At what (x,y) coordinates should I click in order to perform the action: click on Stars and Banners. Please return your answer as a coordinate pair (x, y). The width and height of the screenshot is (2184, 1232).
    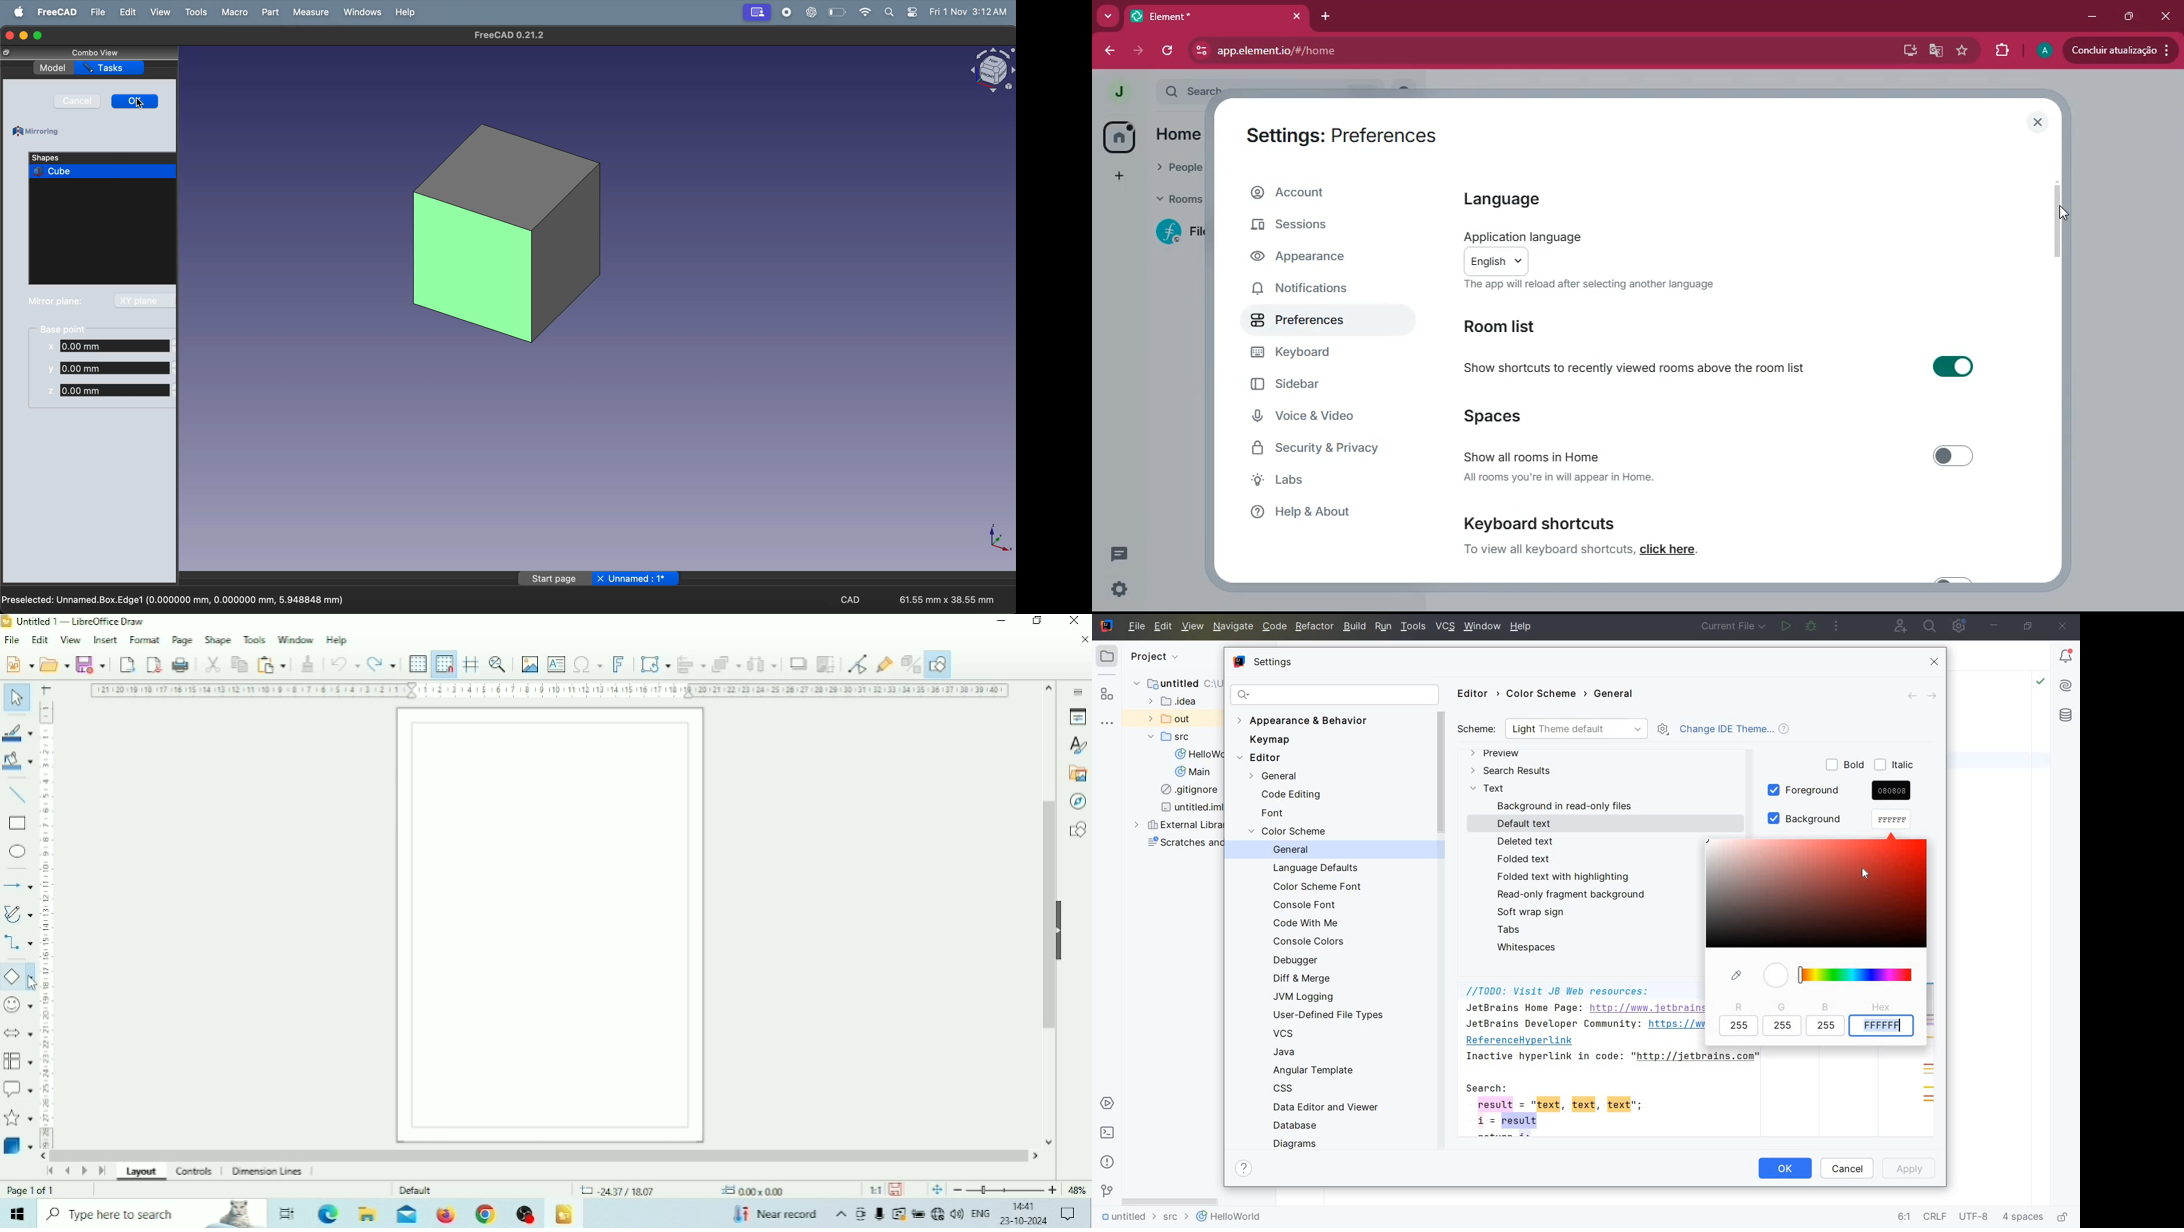
    Looking at the image, I should click on (19, 1119).